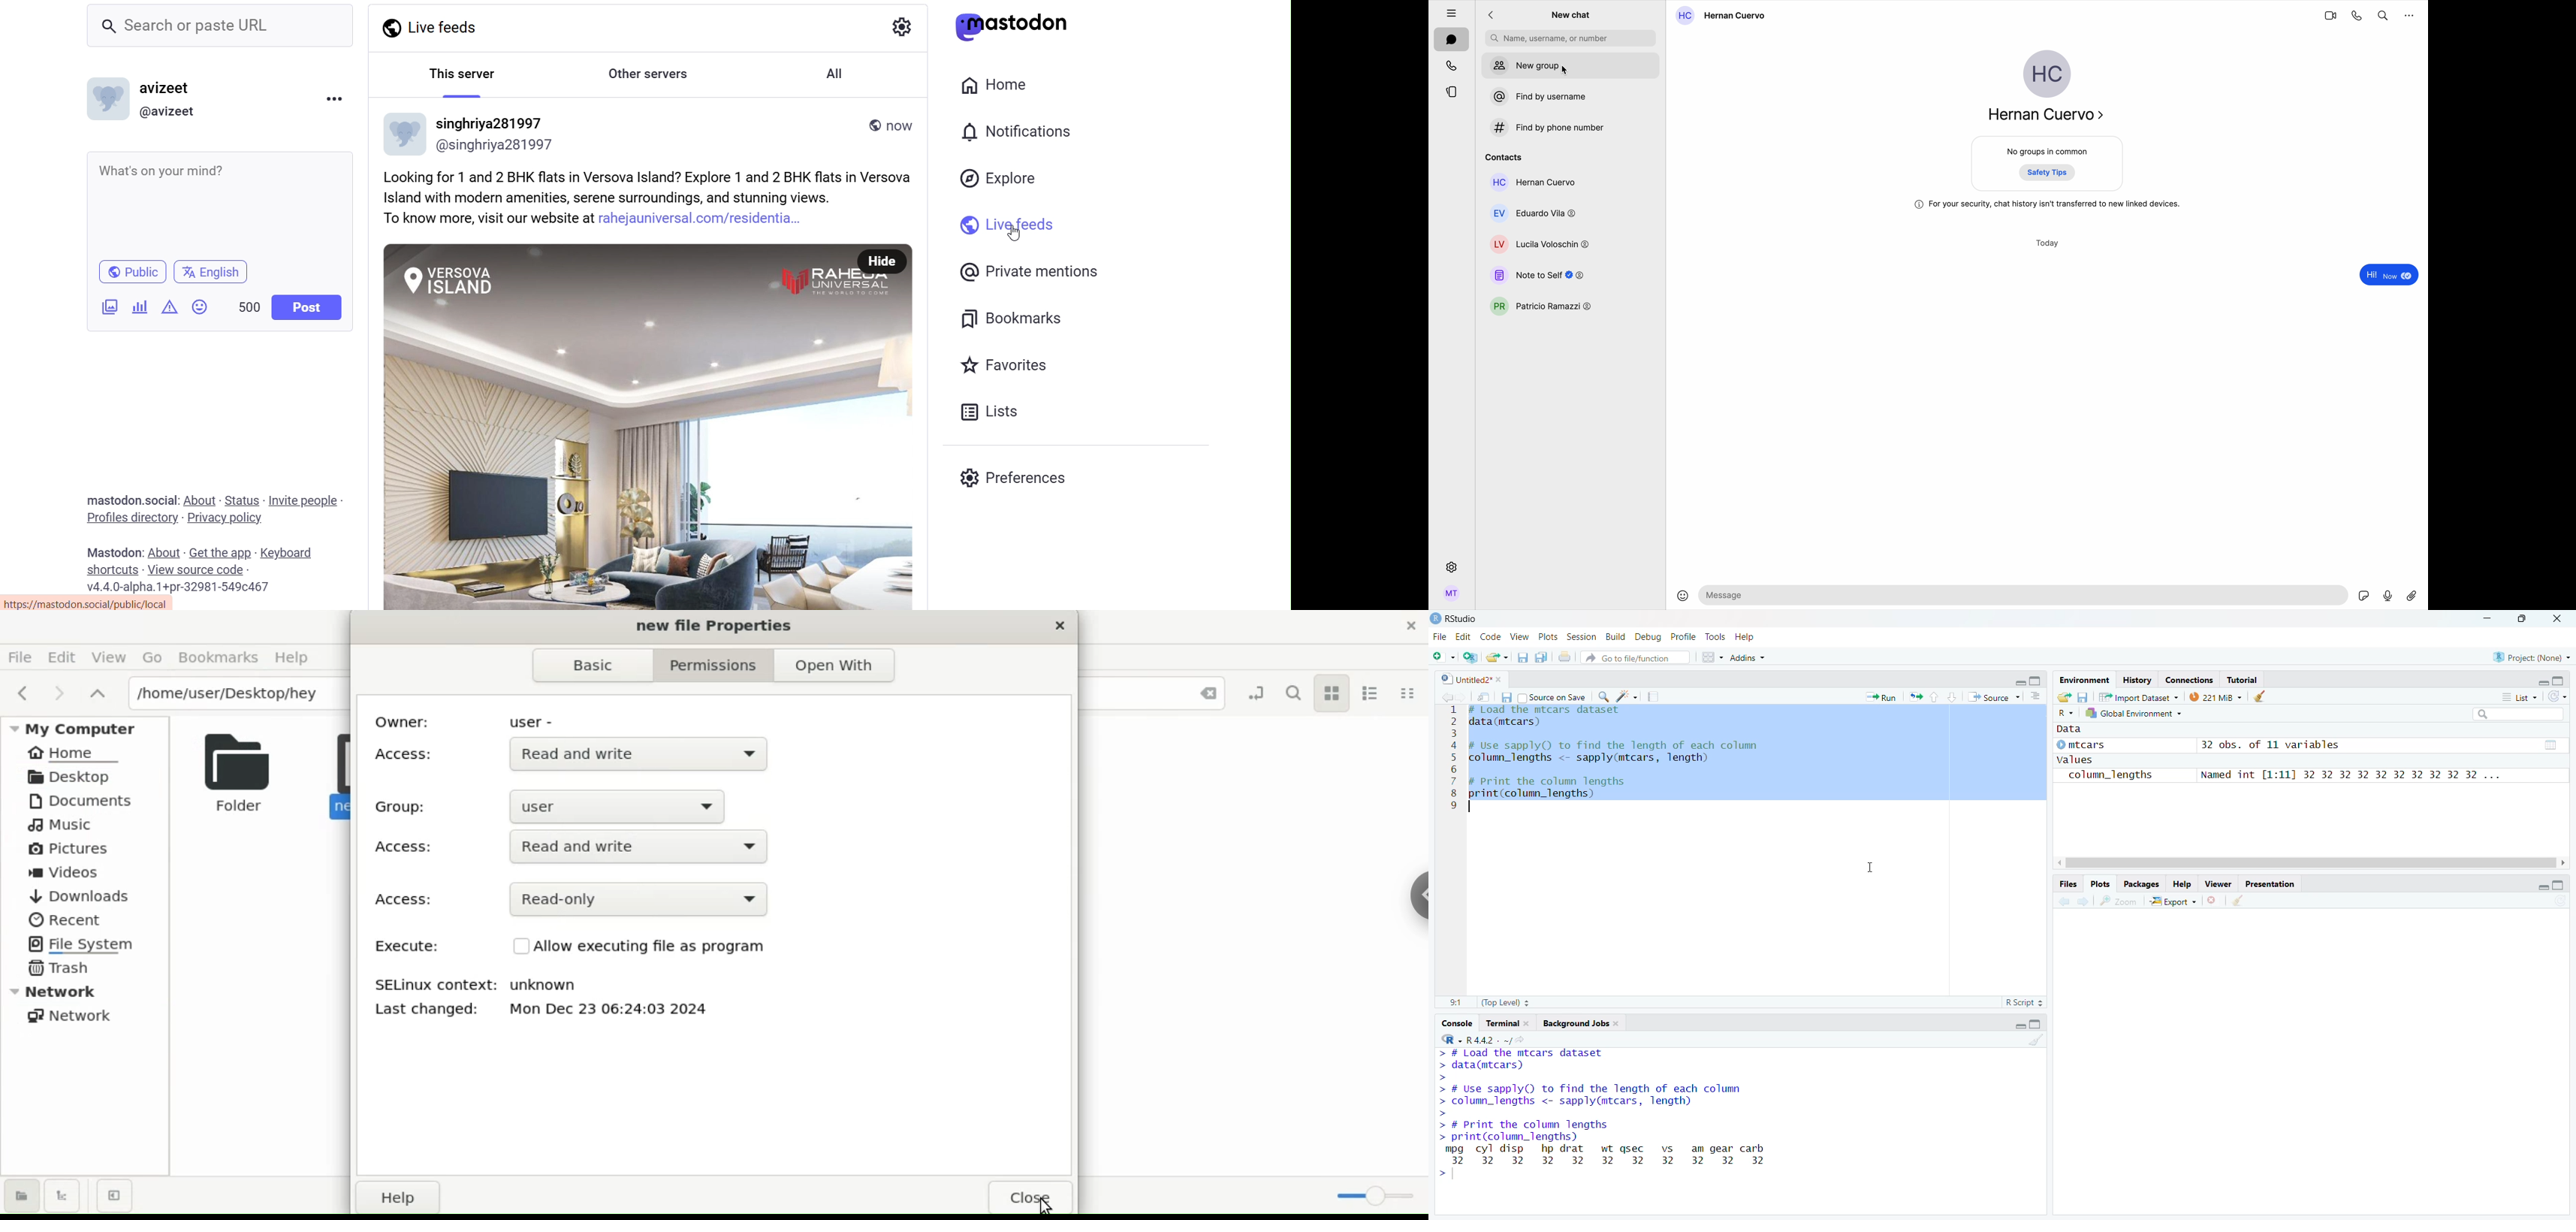 Image resolution: width=2576 pixels, height=1232 pixels. I want to click on call, so click(2358, 15).